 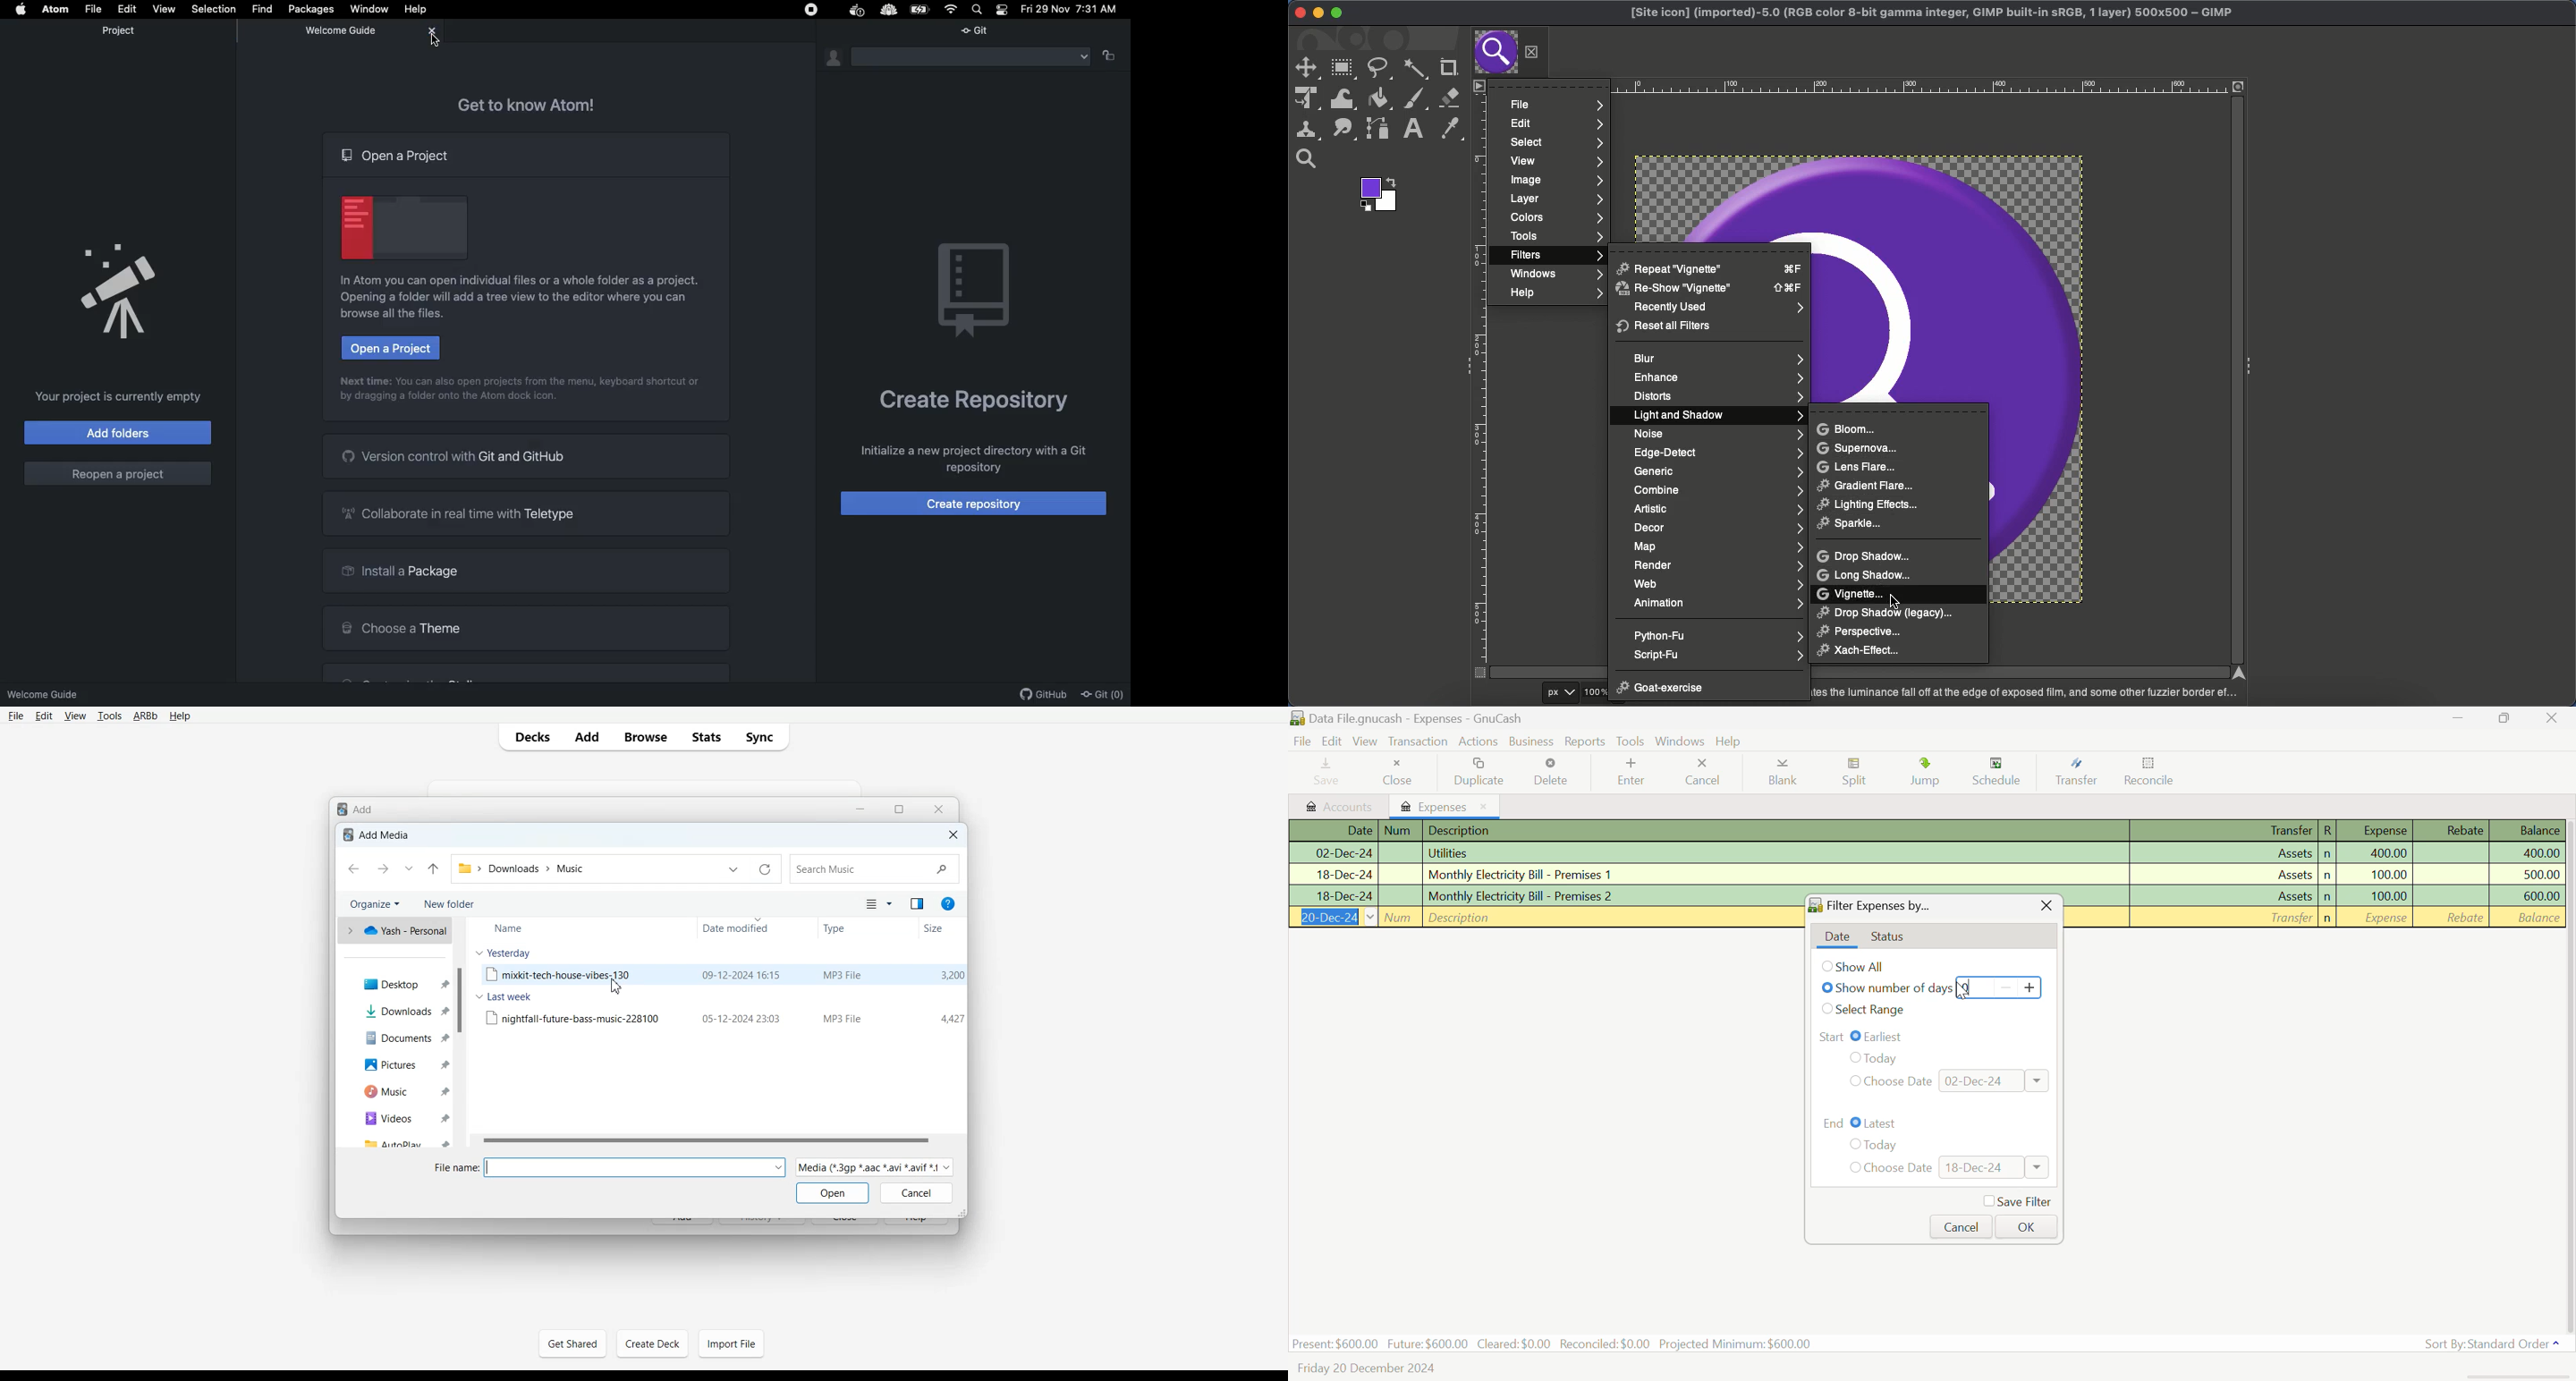 I want to click on Duplicate, so click(x=1479, y=771).